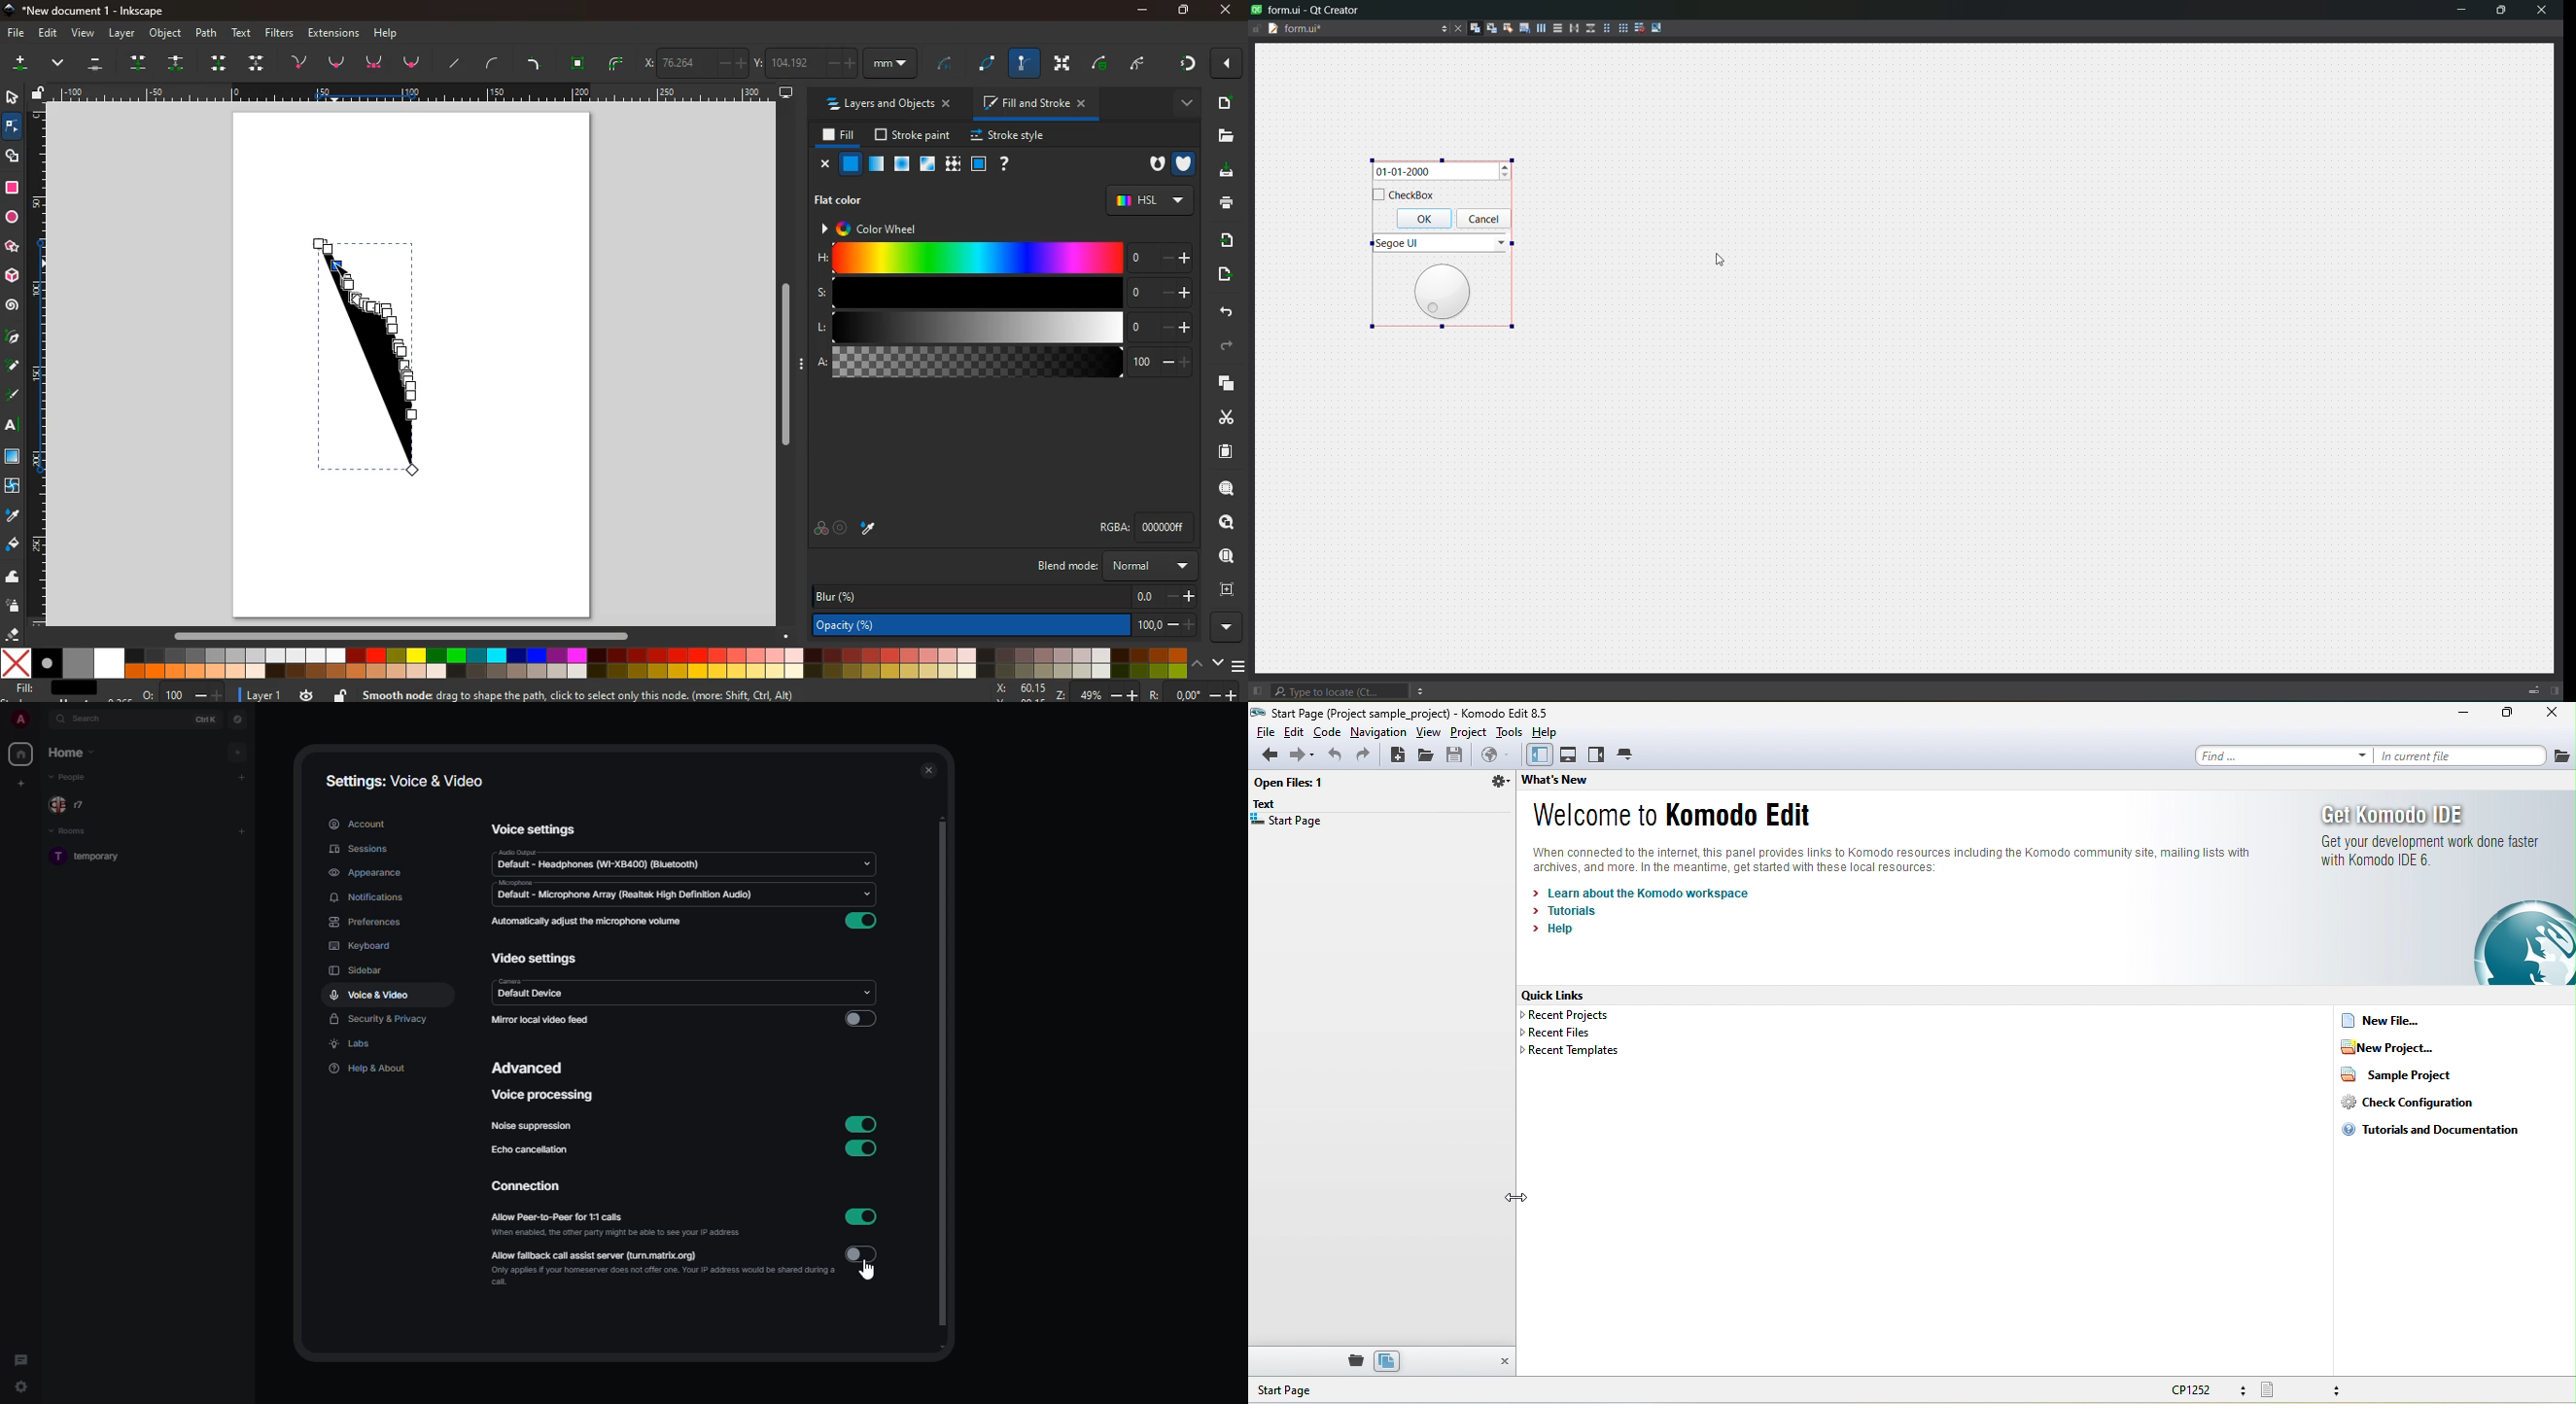  Describe the element at coordinates (1627, 754) in the screenshot. I see `tab` at that location.